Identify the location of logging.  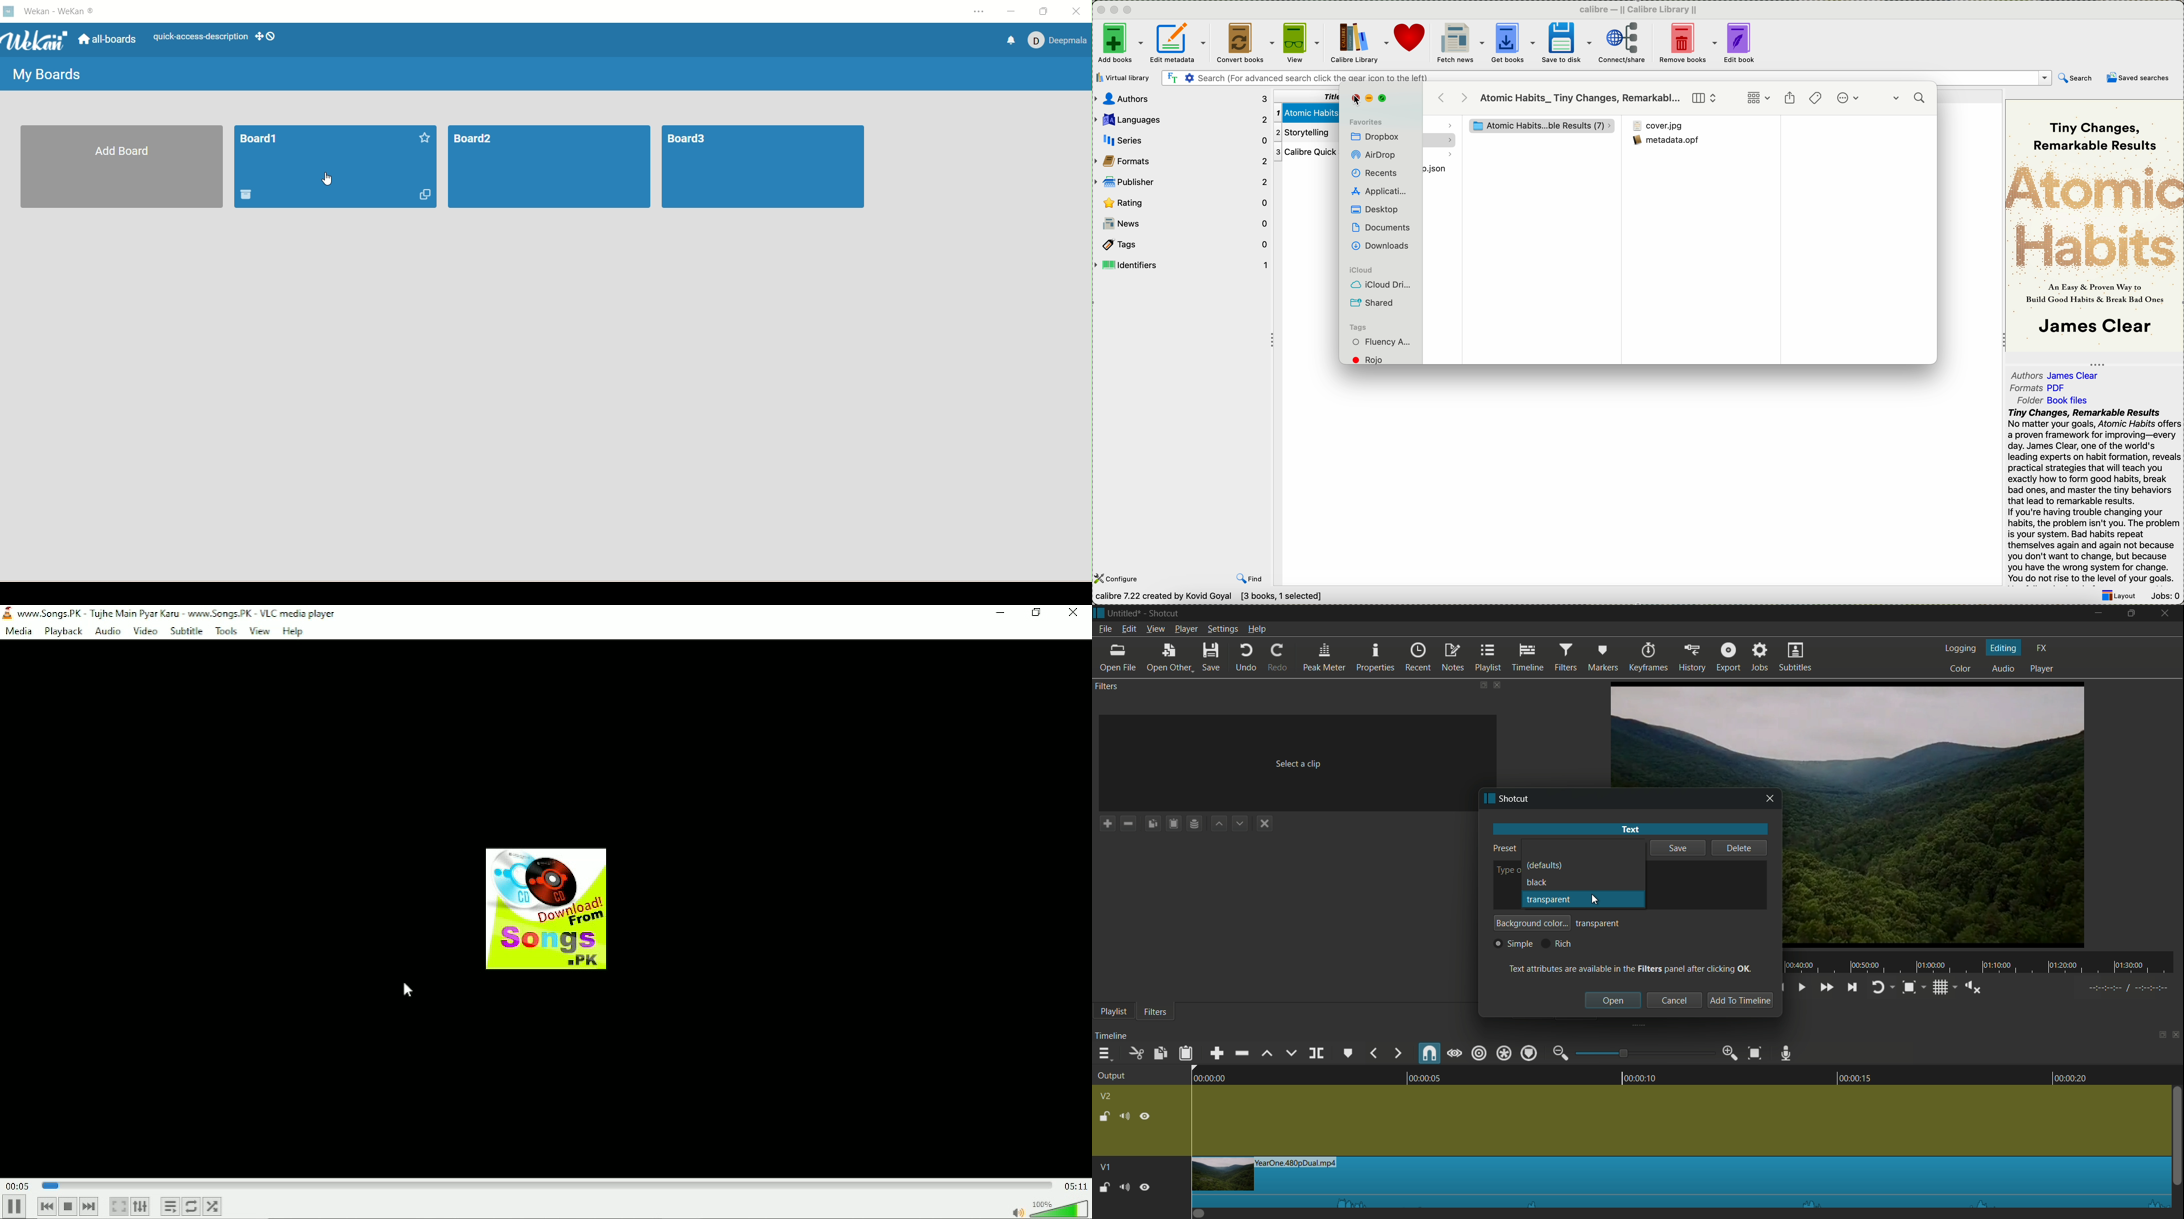
(1962, 649).